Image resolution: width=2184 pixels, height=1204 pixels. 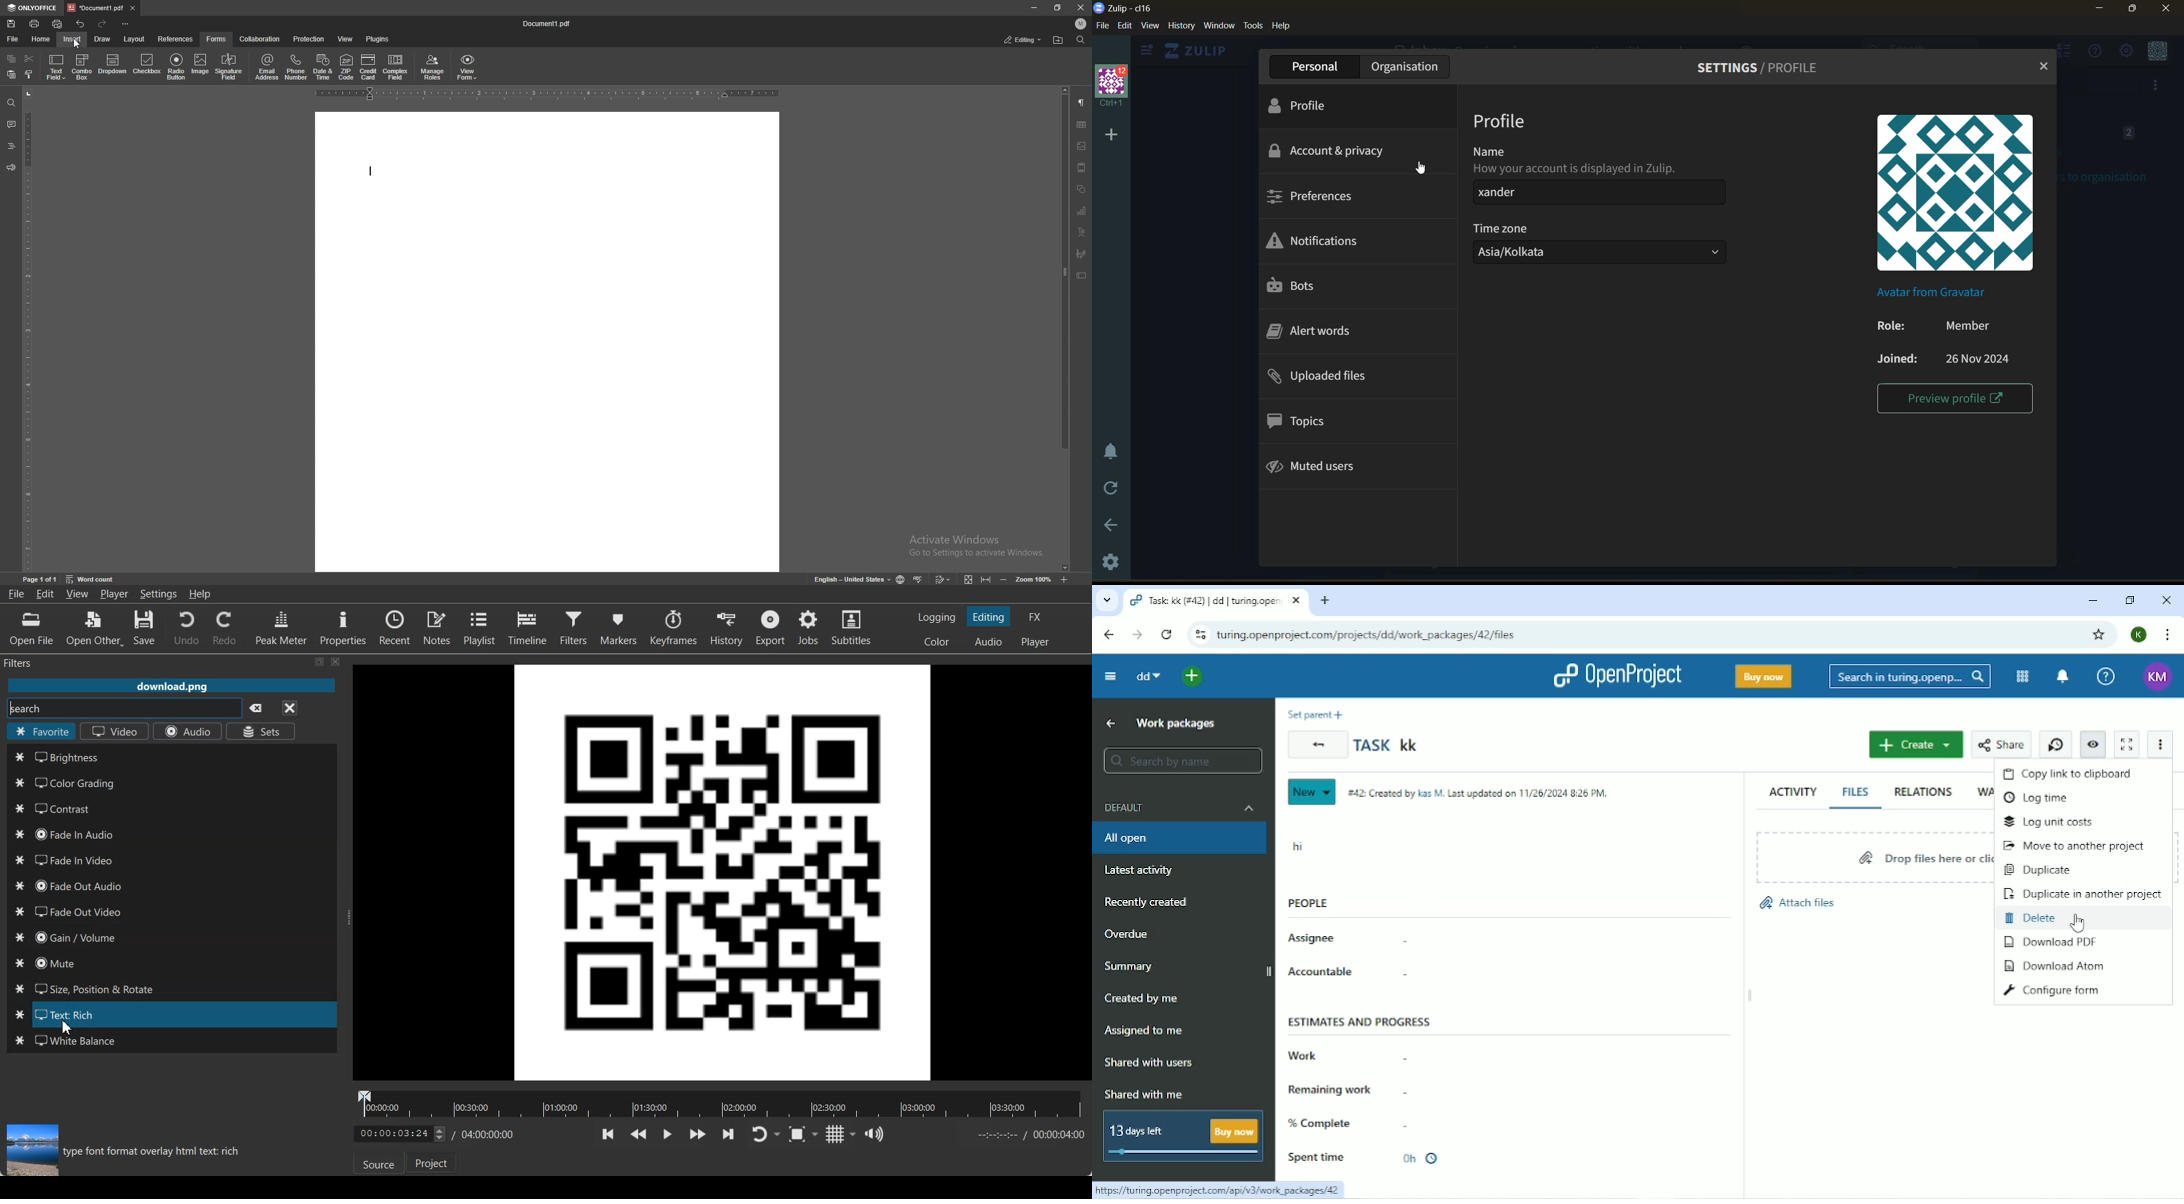 I want to click on Export, so click(x=772, y=628).